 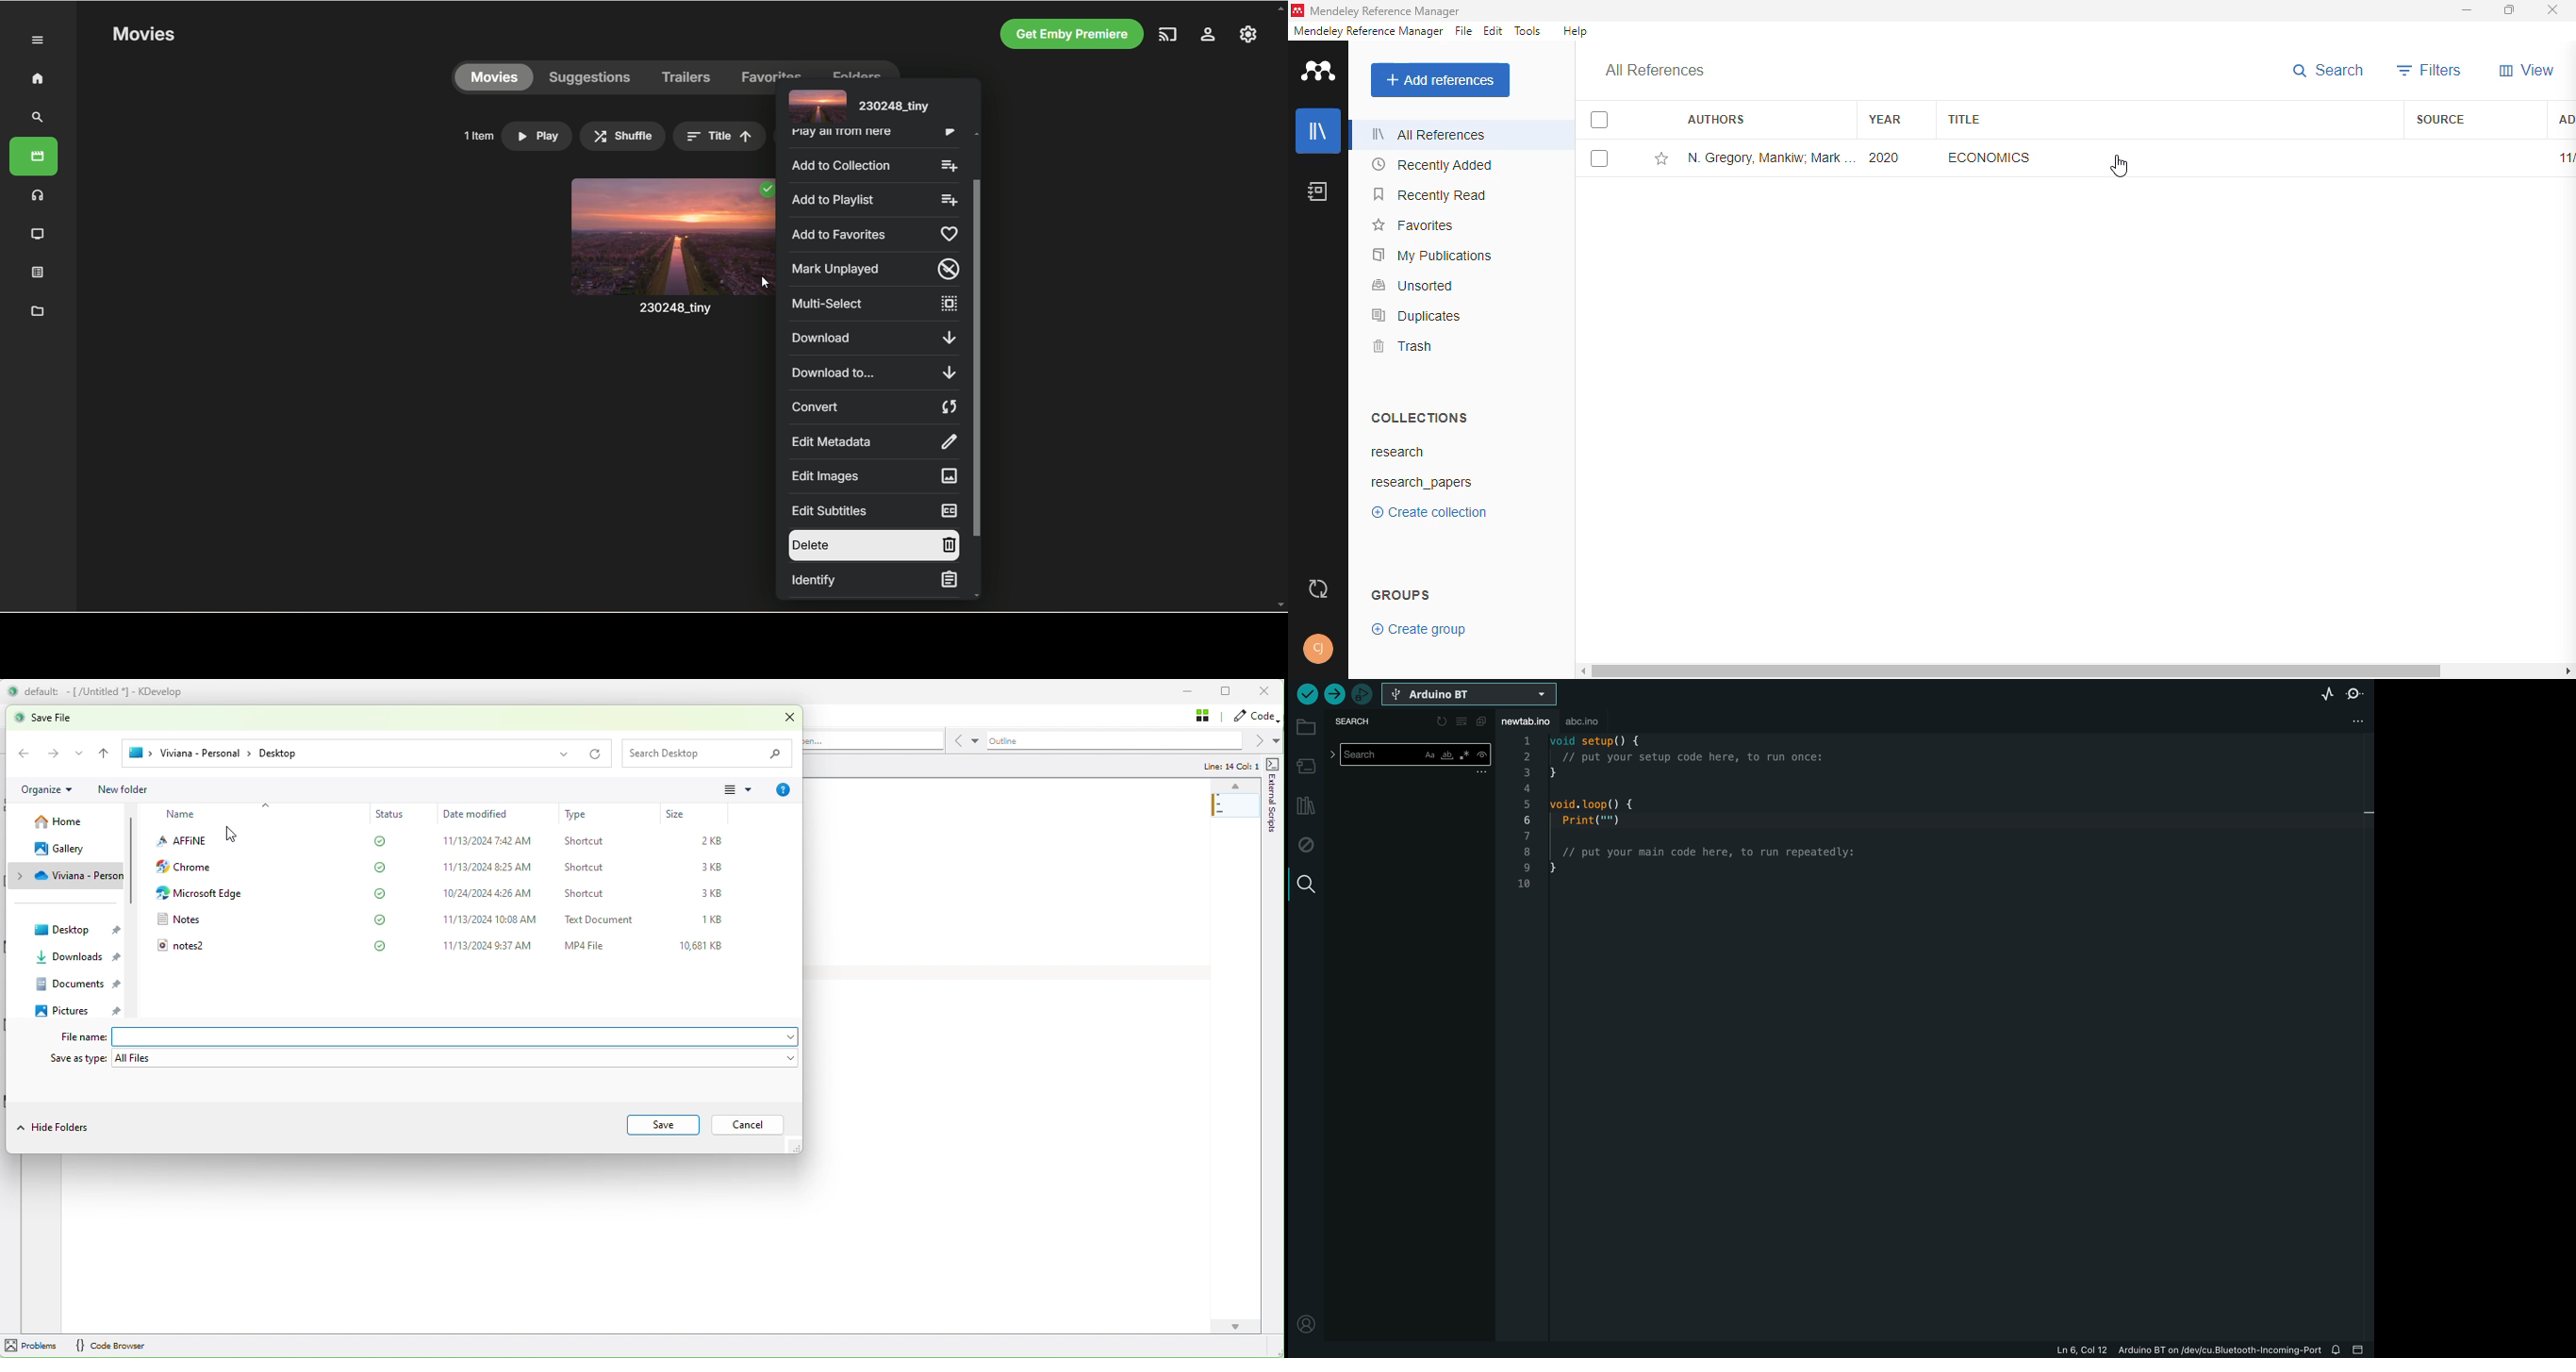 What do you see at coordinates (483, 814) in the screenshot?
I see `Date modified` at bounding box center [483, 814].